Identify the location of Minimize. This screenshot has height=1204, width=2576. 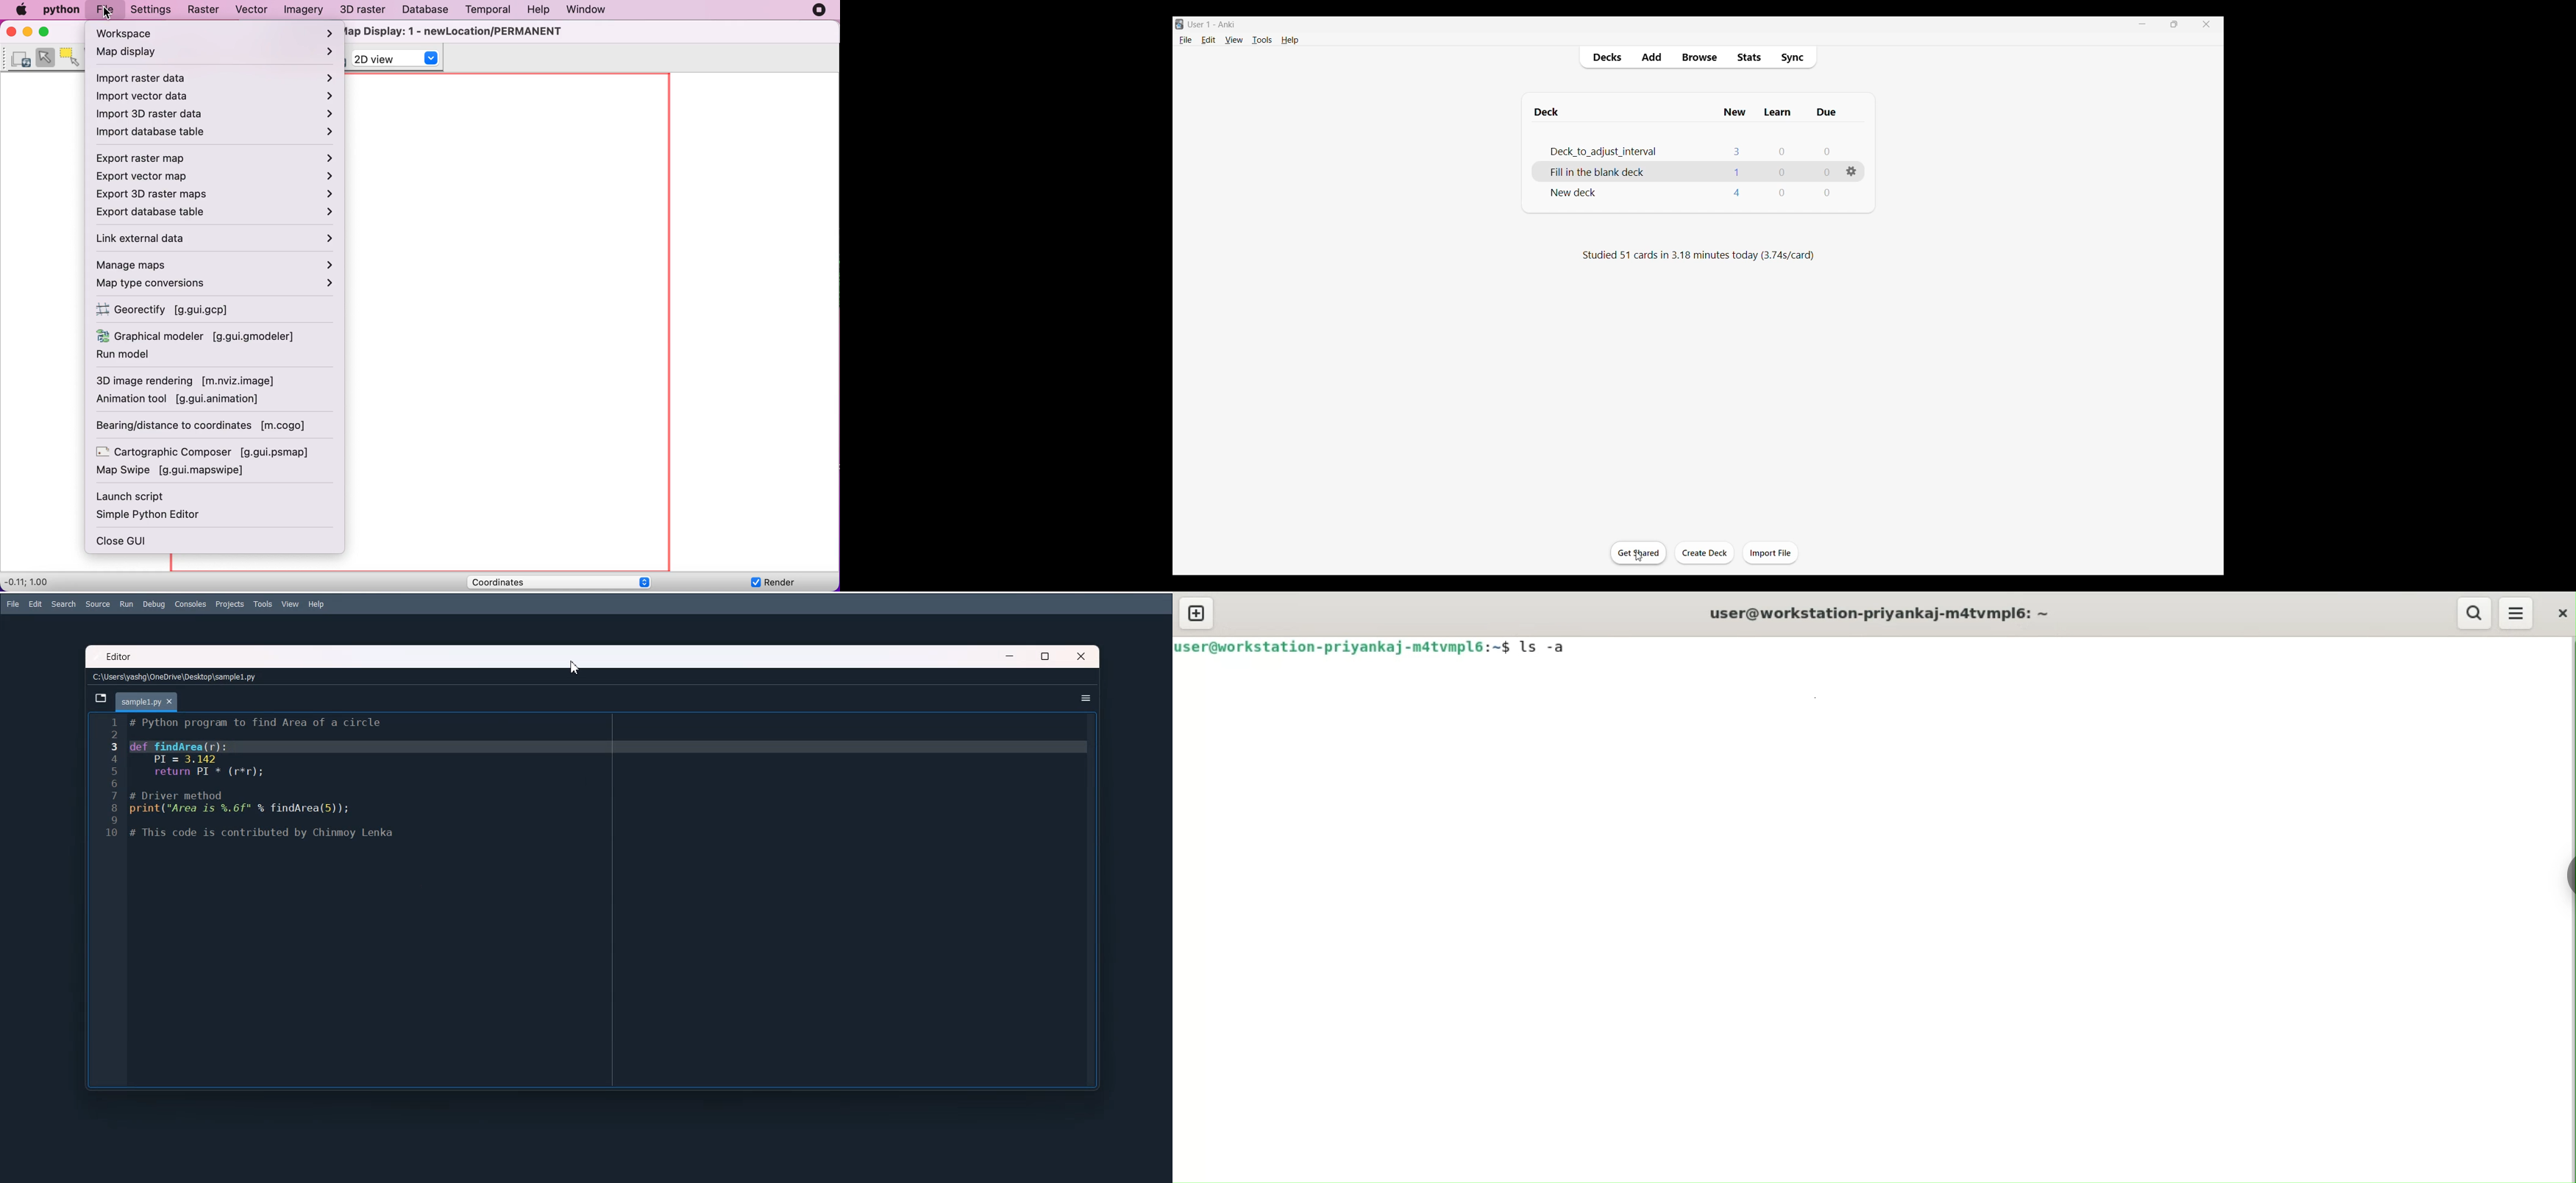
(2142, 24).